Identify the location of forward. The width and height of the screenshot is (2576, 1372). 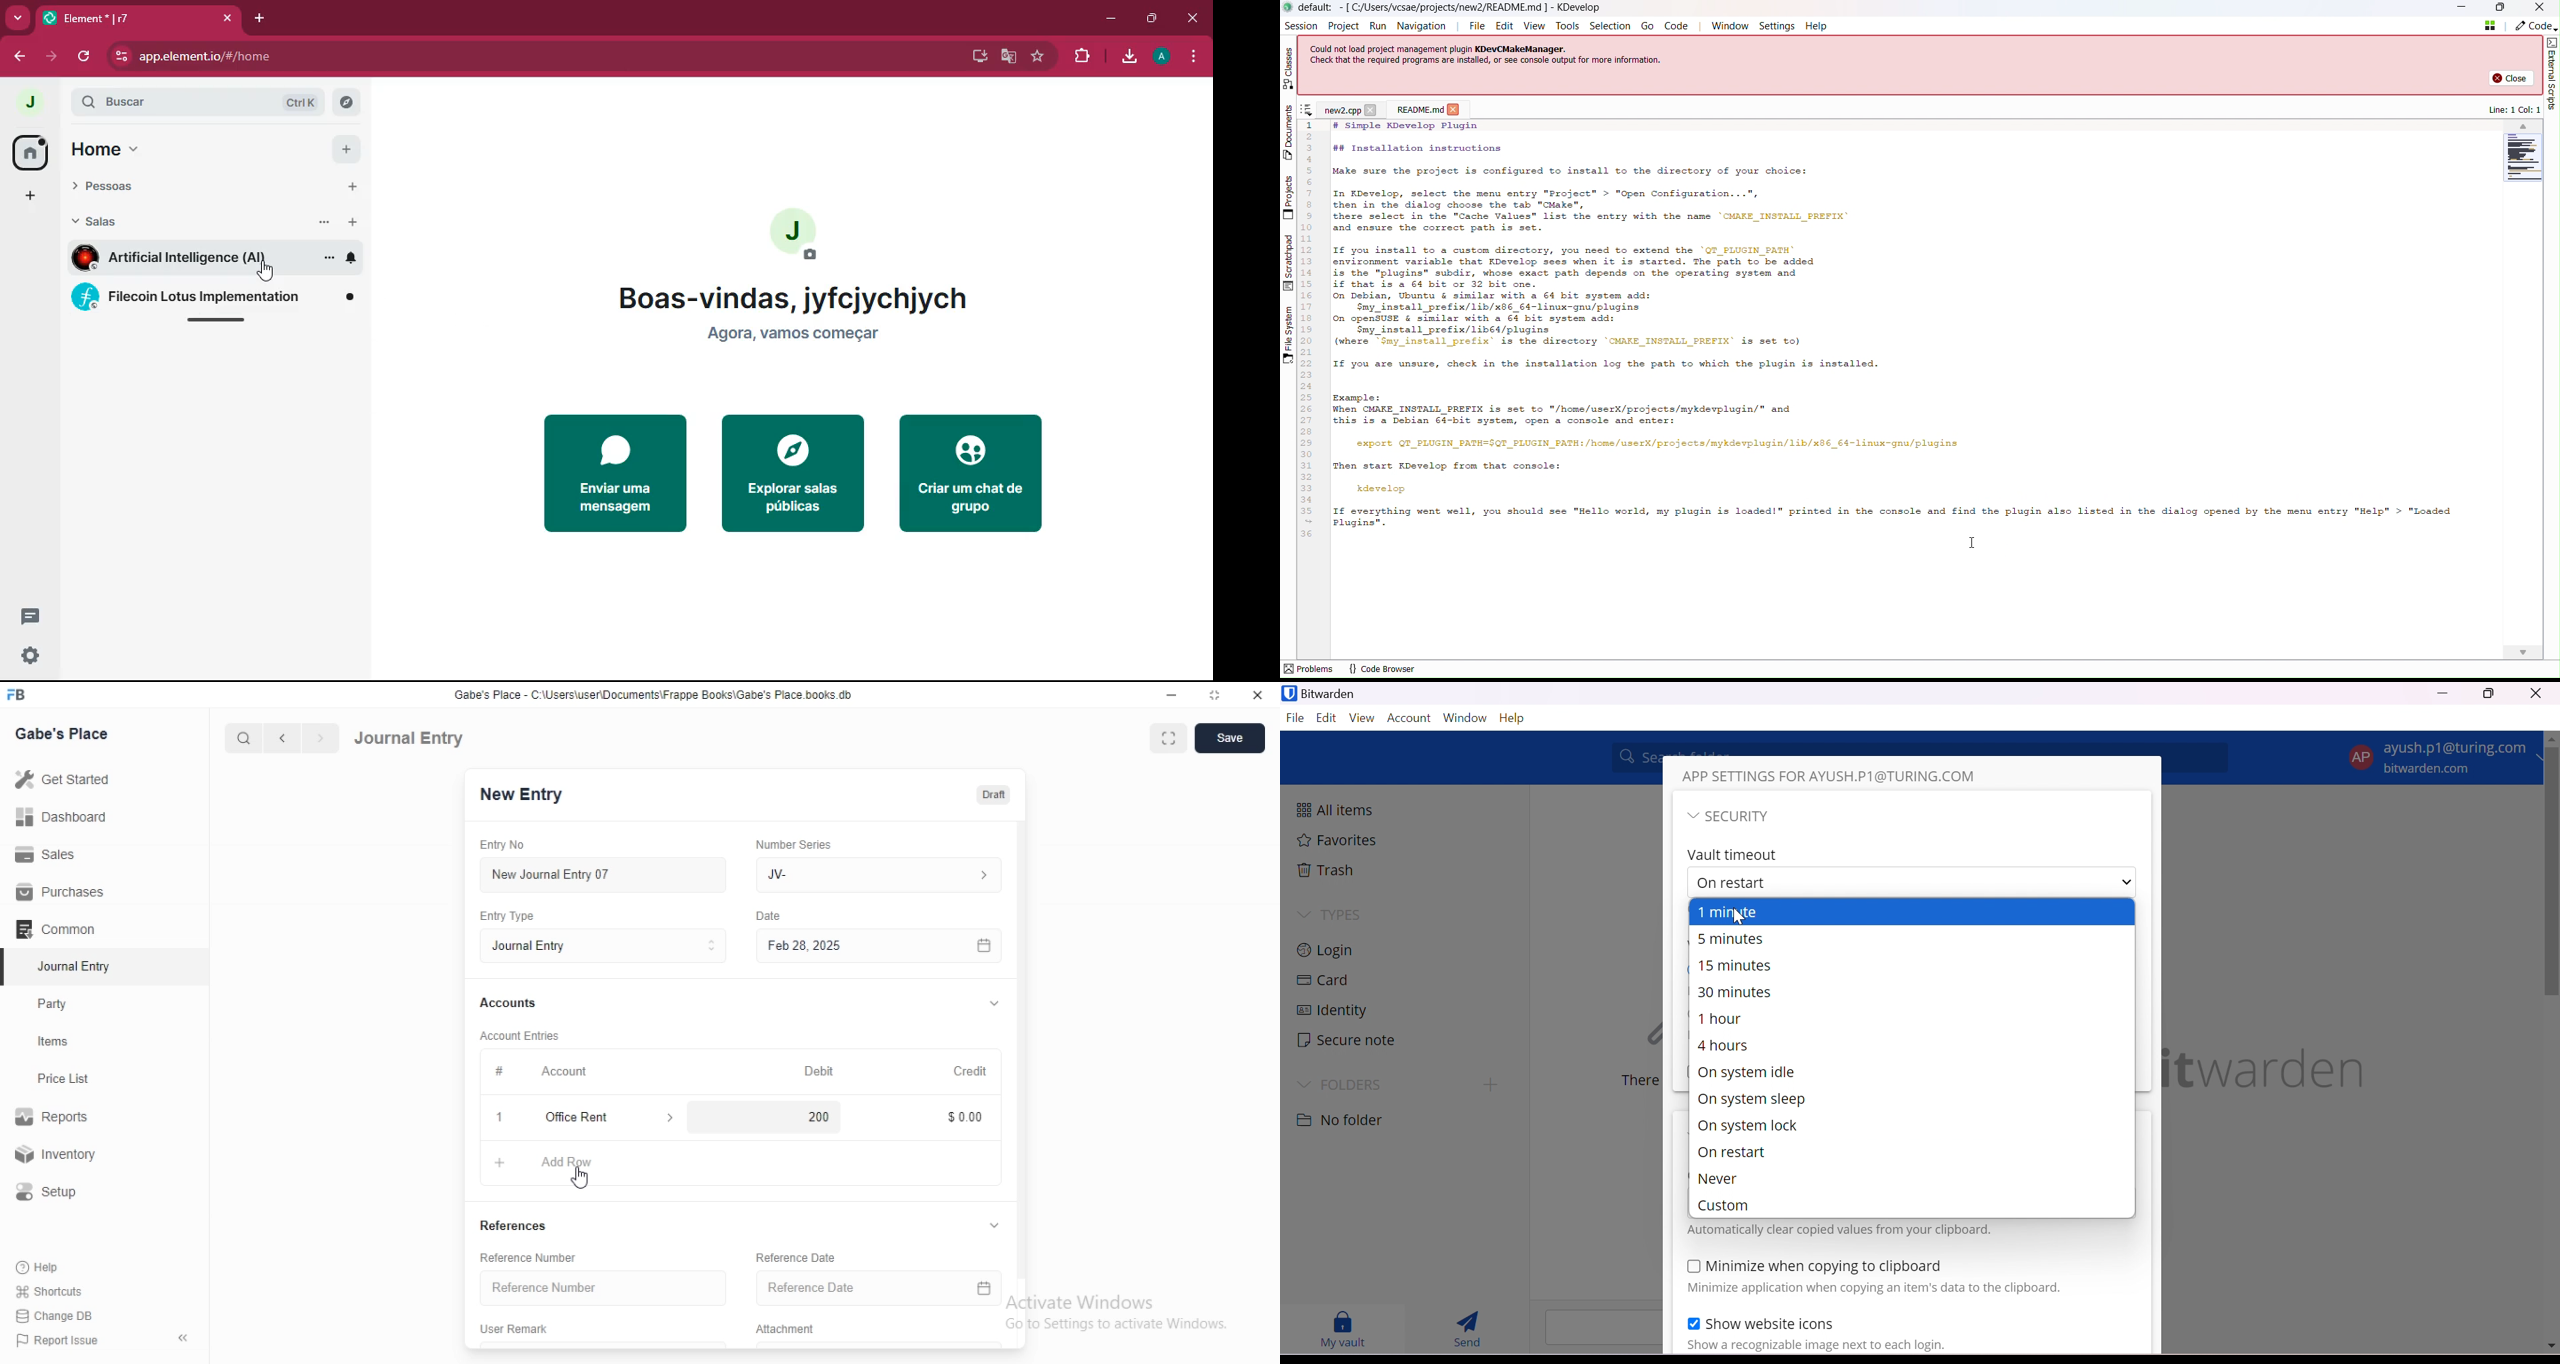
(322, 738).